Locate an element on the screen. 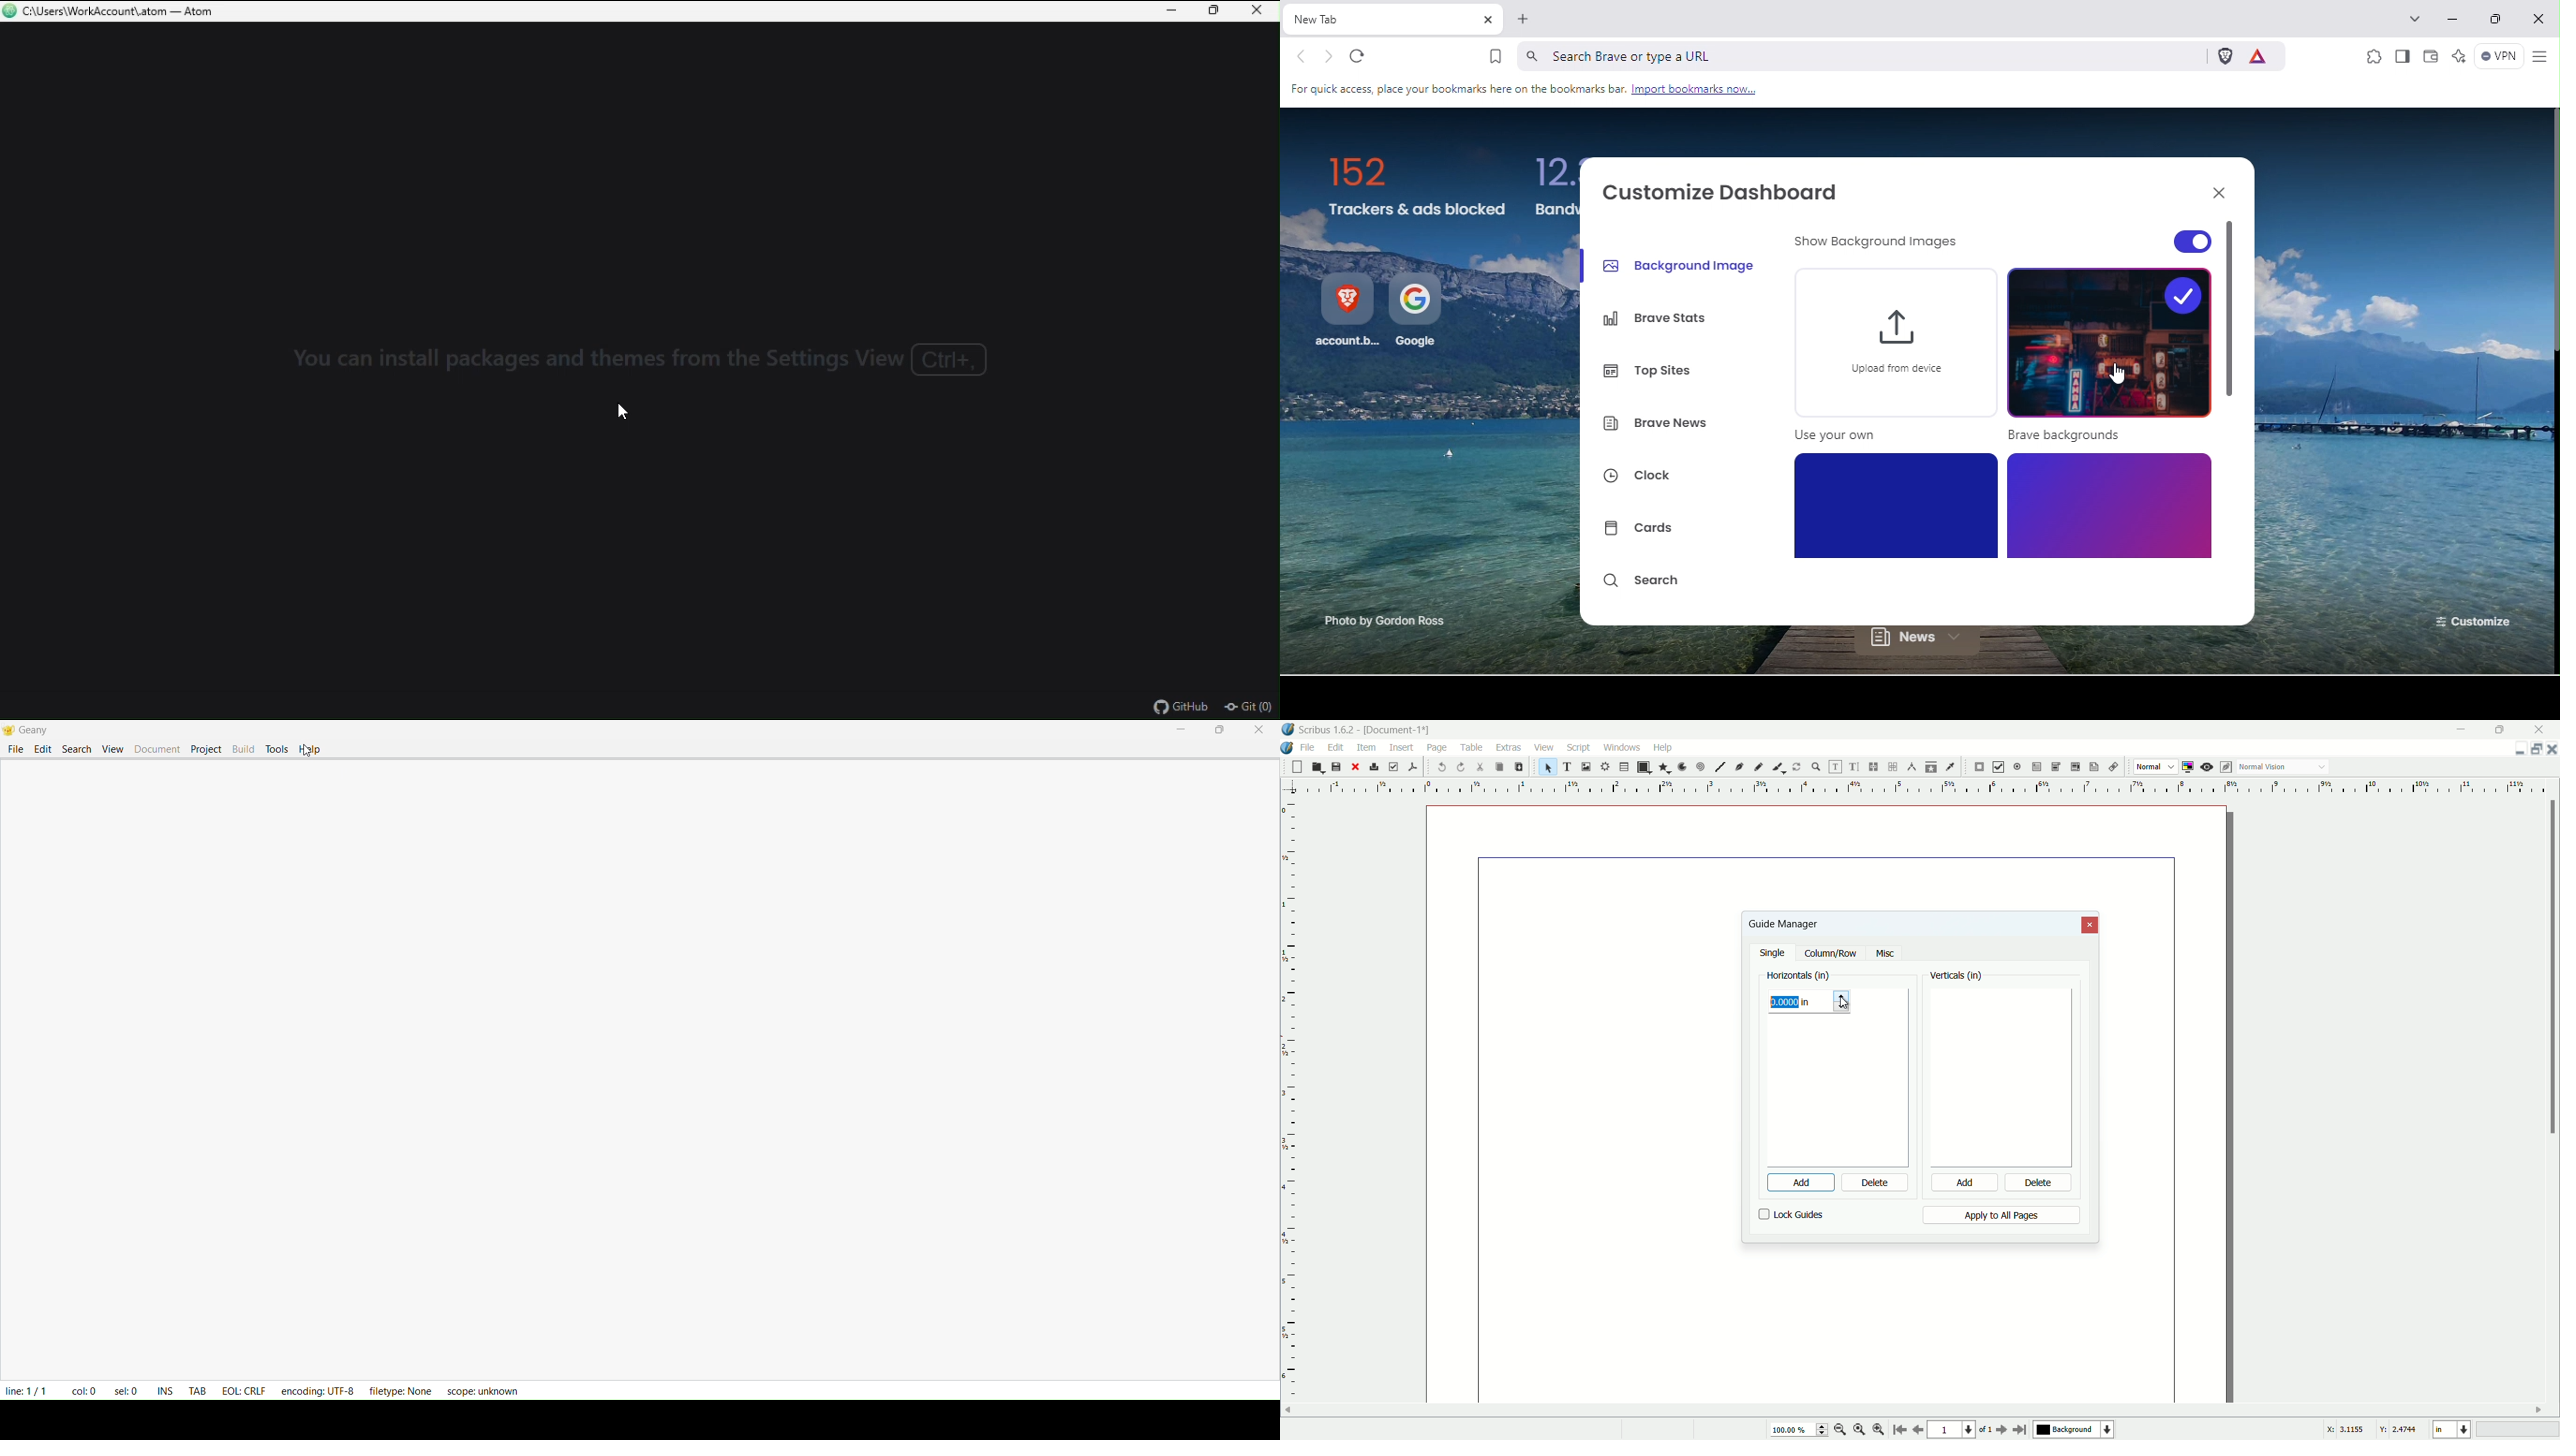 The image size is (2576, 1456). pdf push button is located at coordinates (1979, 767).